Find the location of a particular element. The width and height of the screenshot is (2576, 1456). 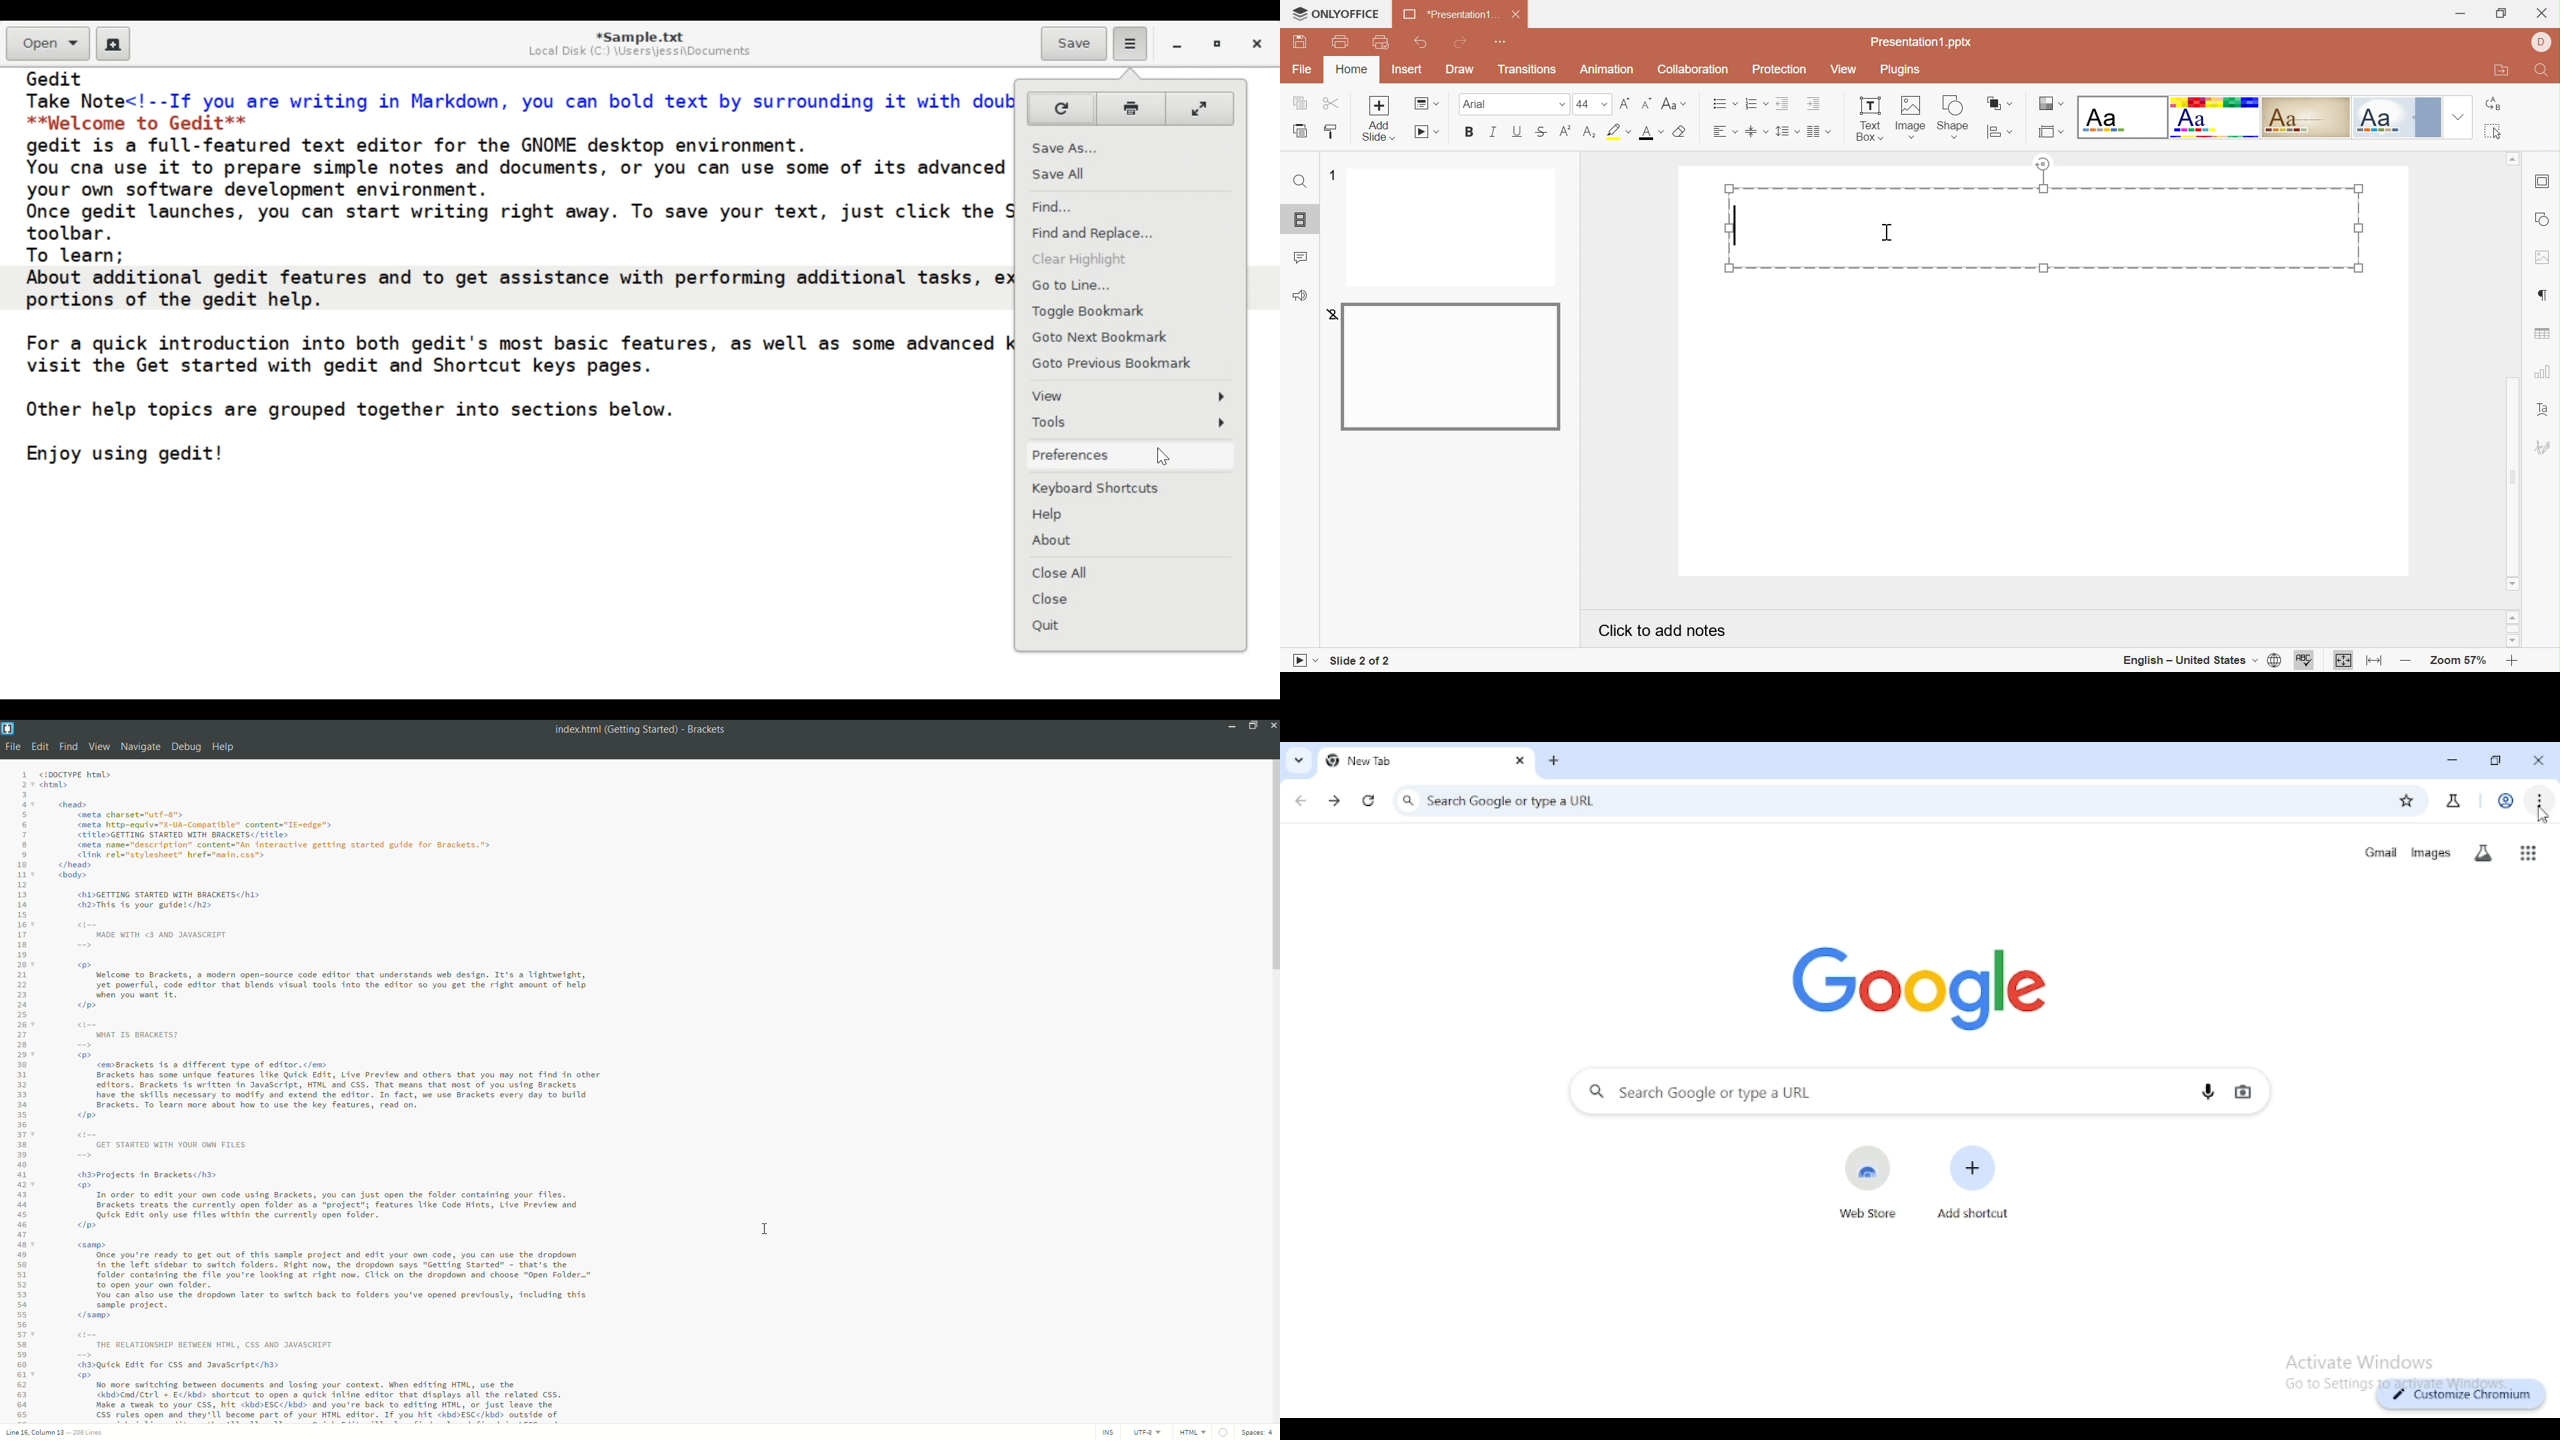

Open file location is located at coordinates (2498, 70).